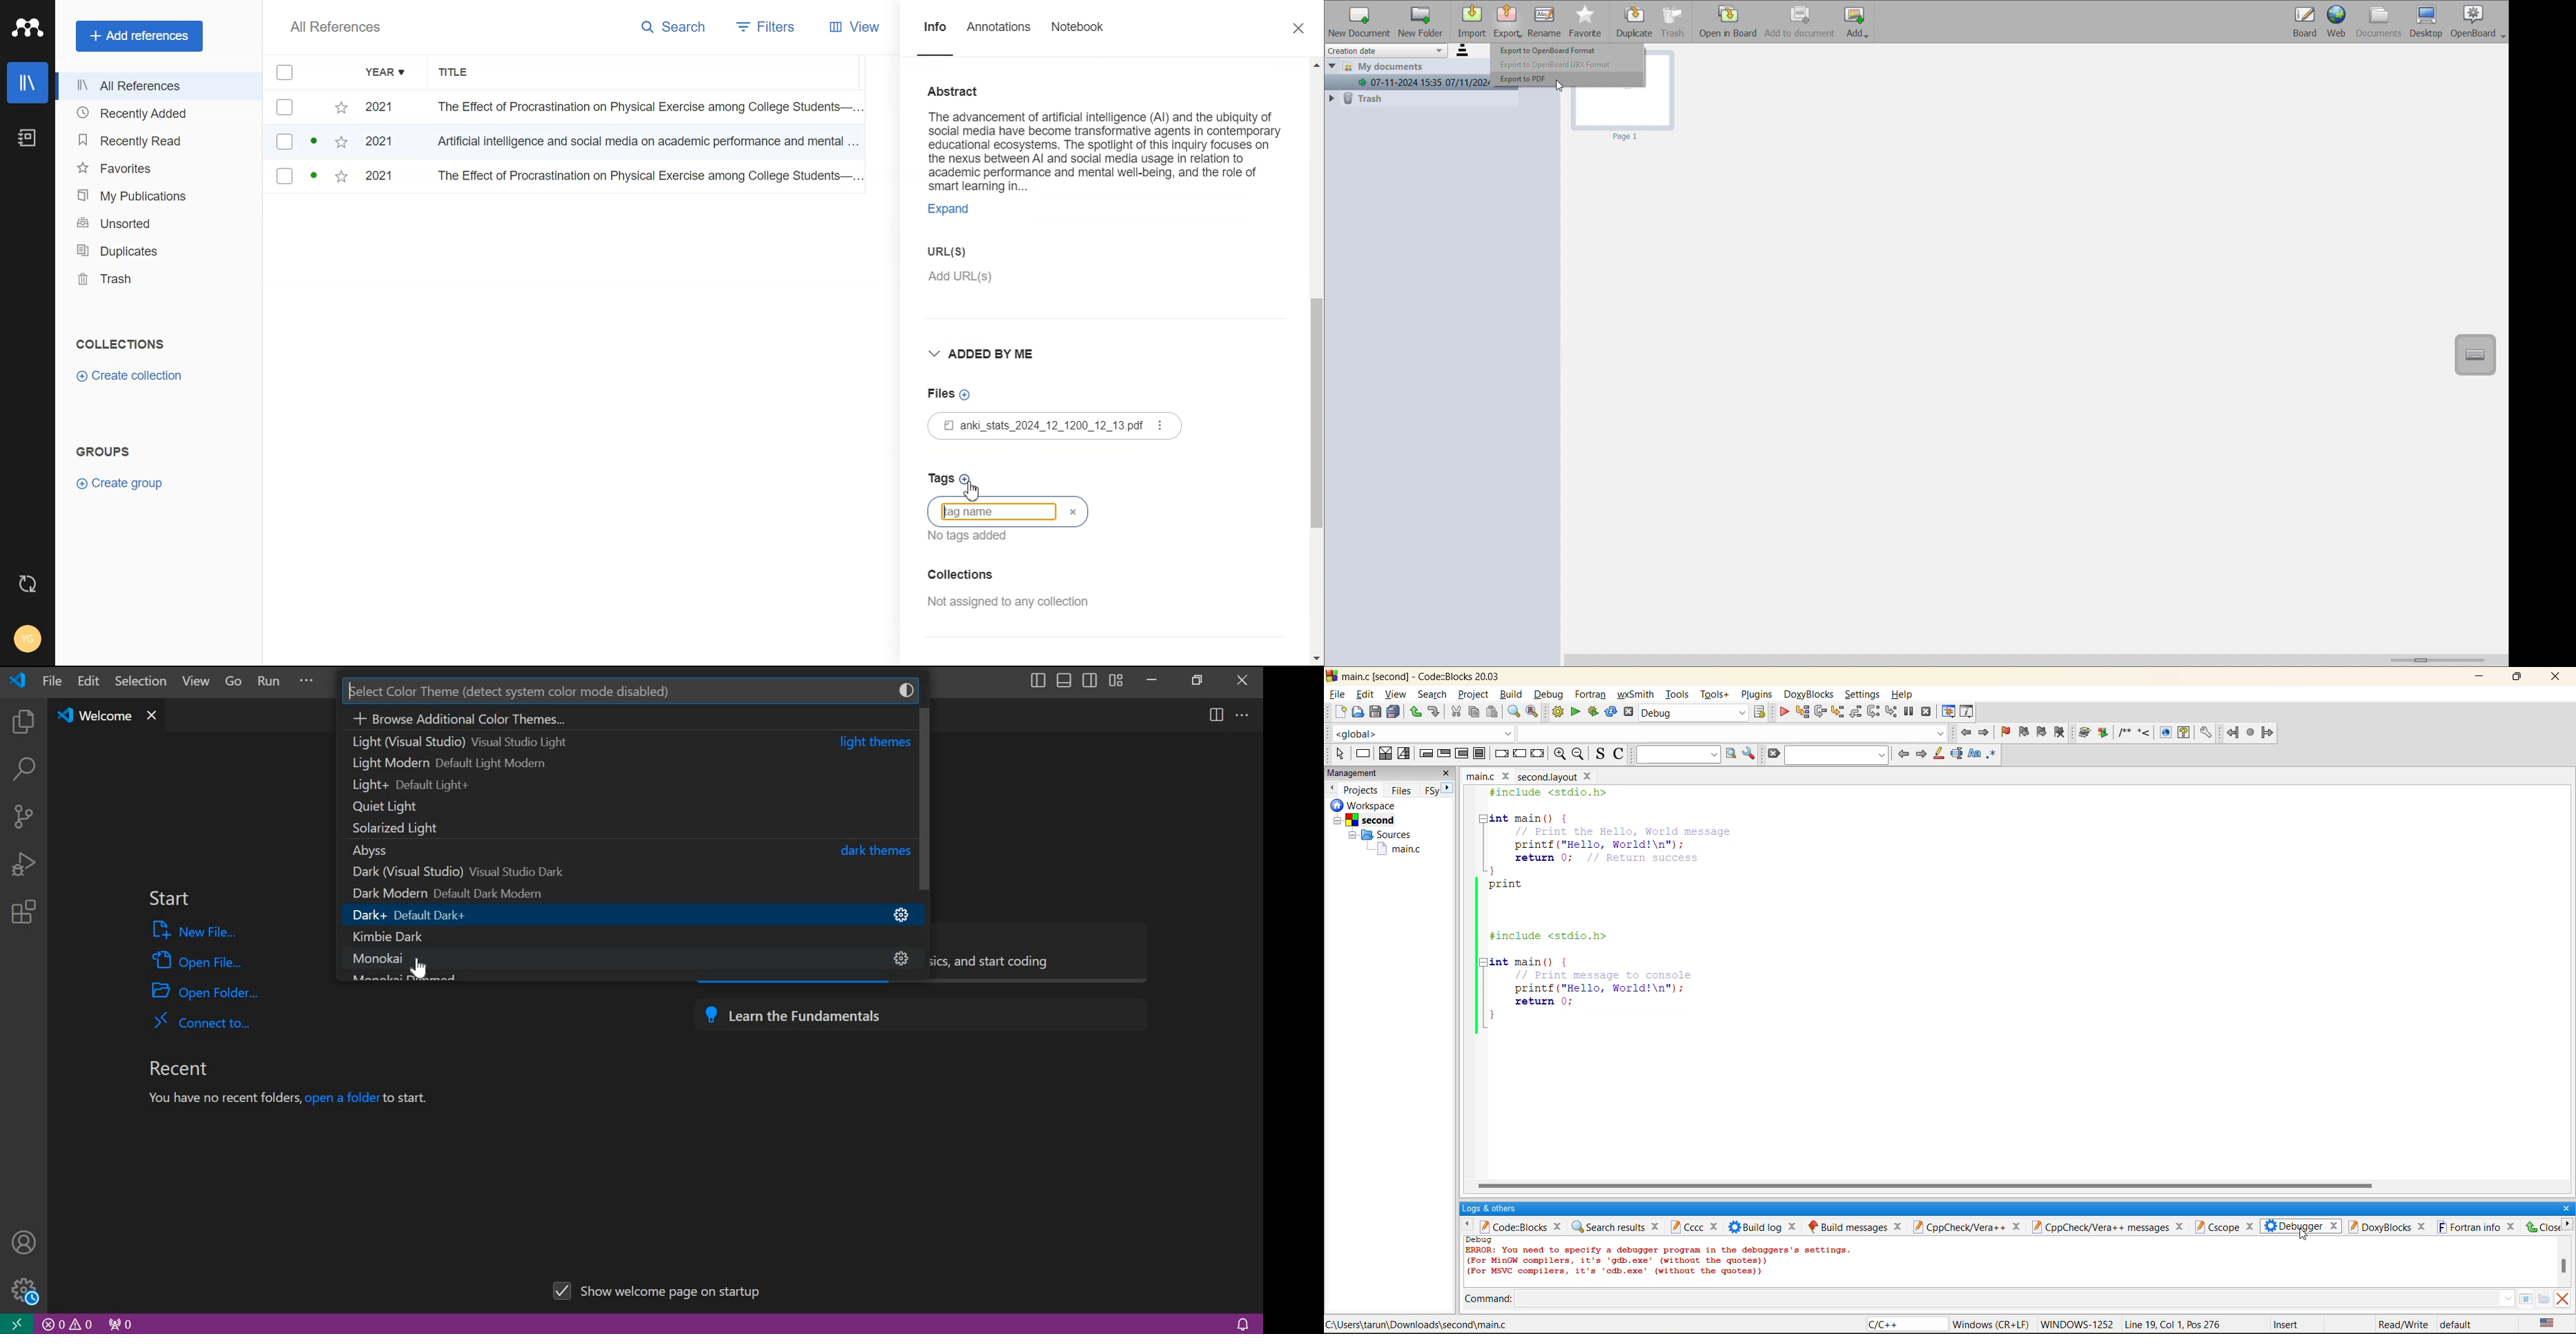  I want to click on 2021, so click(385, 178).